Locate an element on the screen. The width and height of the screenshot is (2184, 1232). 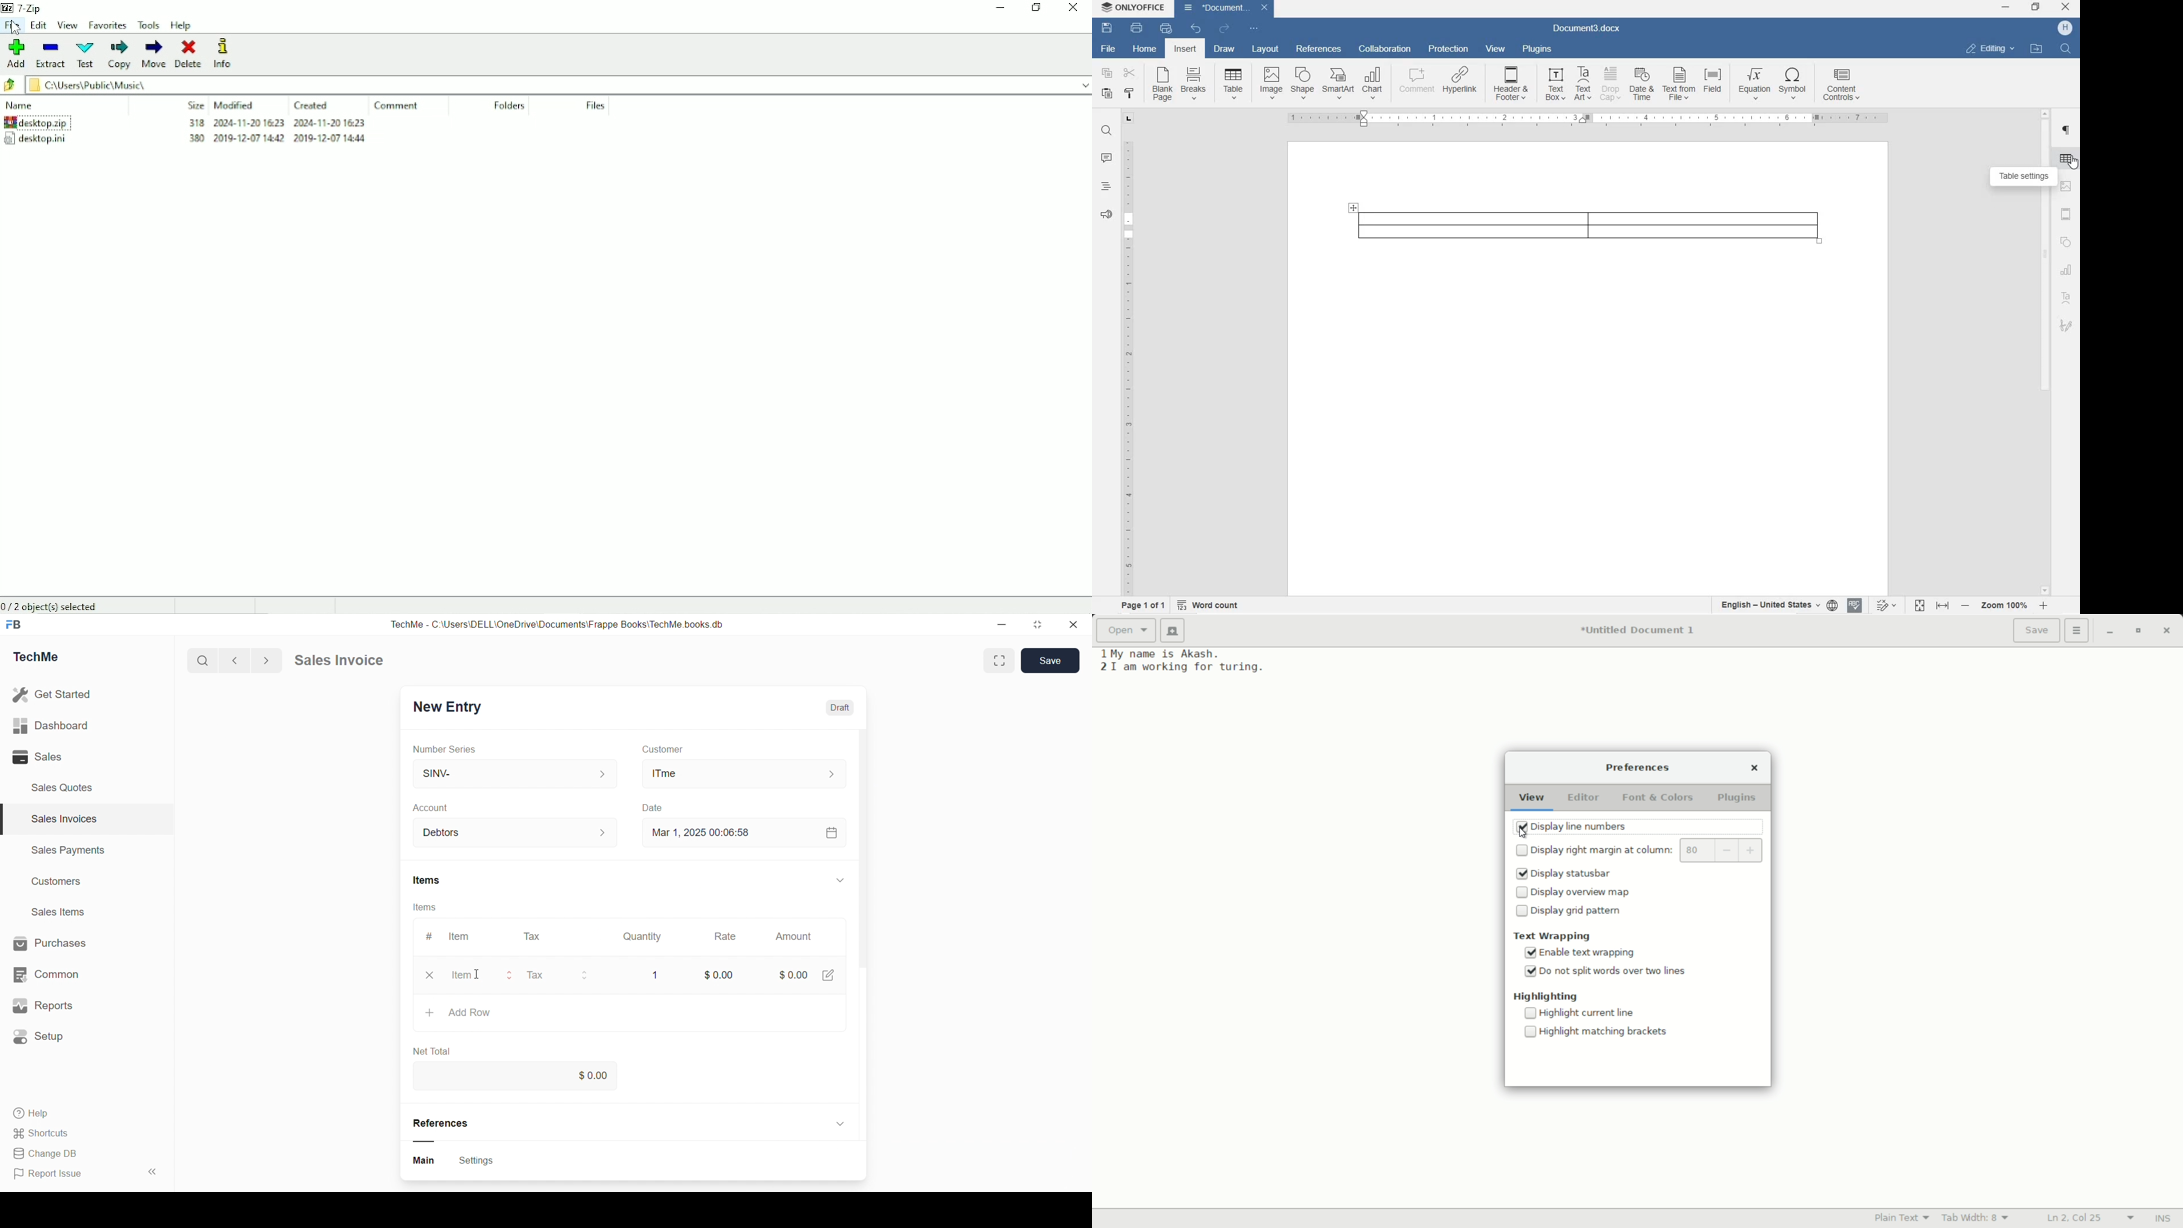
Forward/Backward is located at coordinates (251, 660).